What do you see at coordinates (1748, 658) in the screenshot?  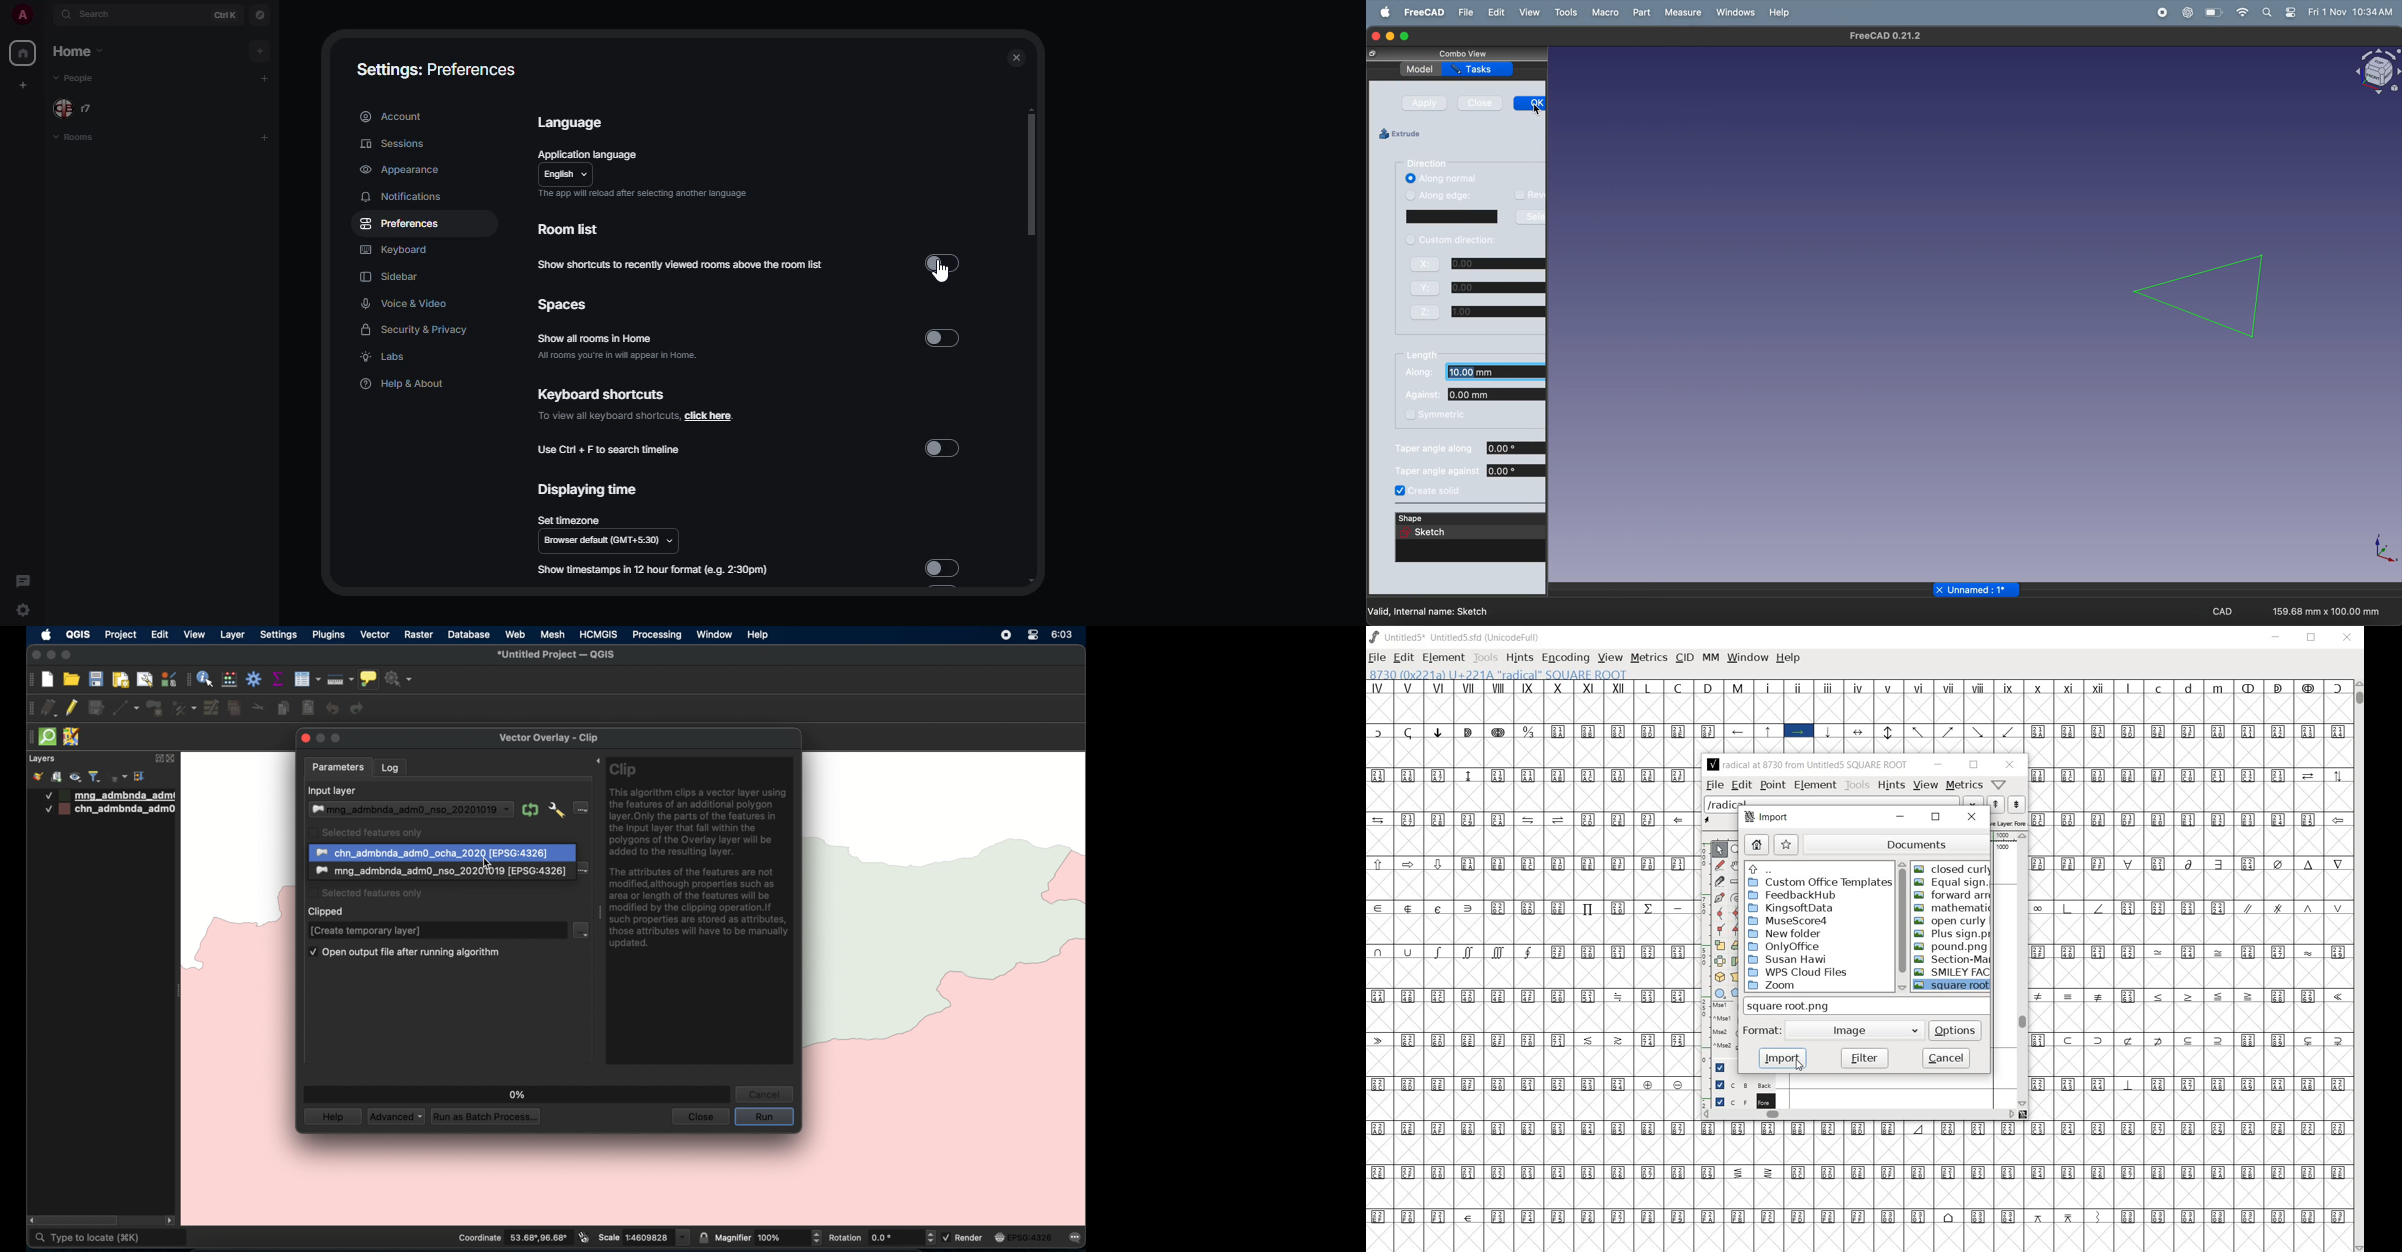 I see `WINDOW` at bounding box center [1748, 658].